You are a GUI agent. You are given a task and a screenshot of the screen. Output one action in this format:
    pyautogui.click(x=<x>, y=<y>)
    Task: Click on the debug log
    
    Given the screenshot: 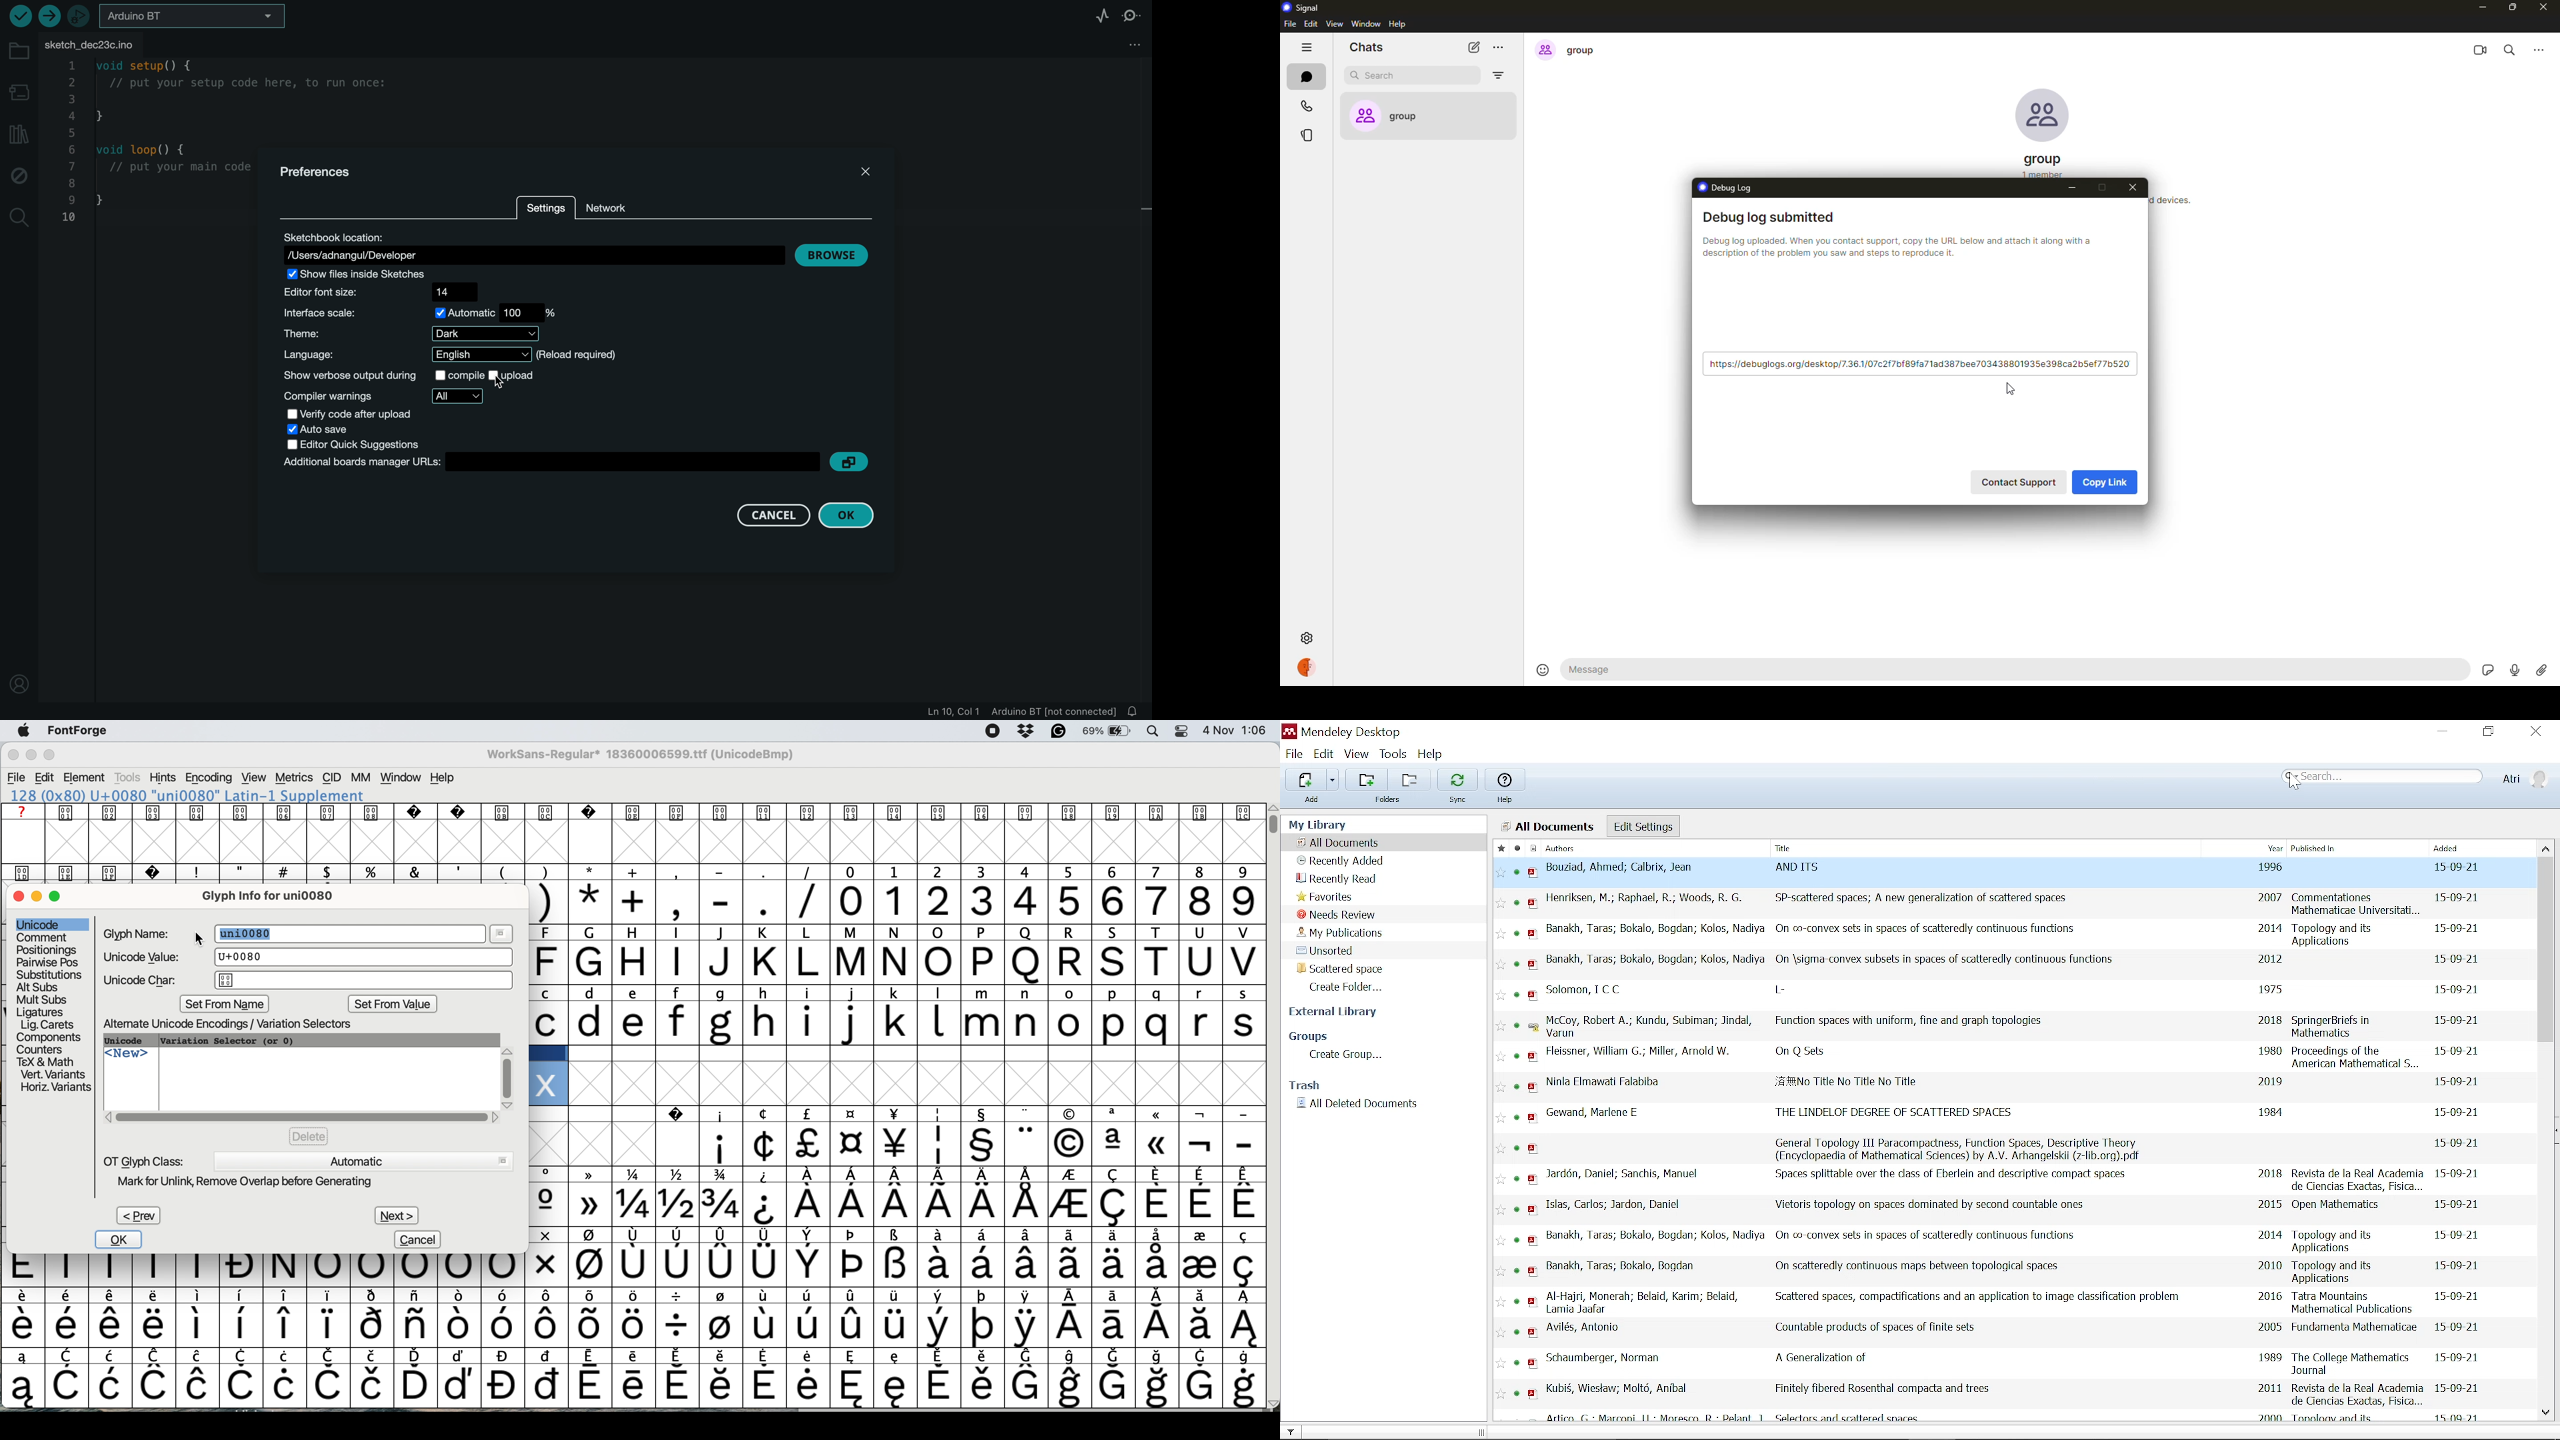 What is the action you would take?
    pyautogui.click(x=1726, y=187)
    